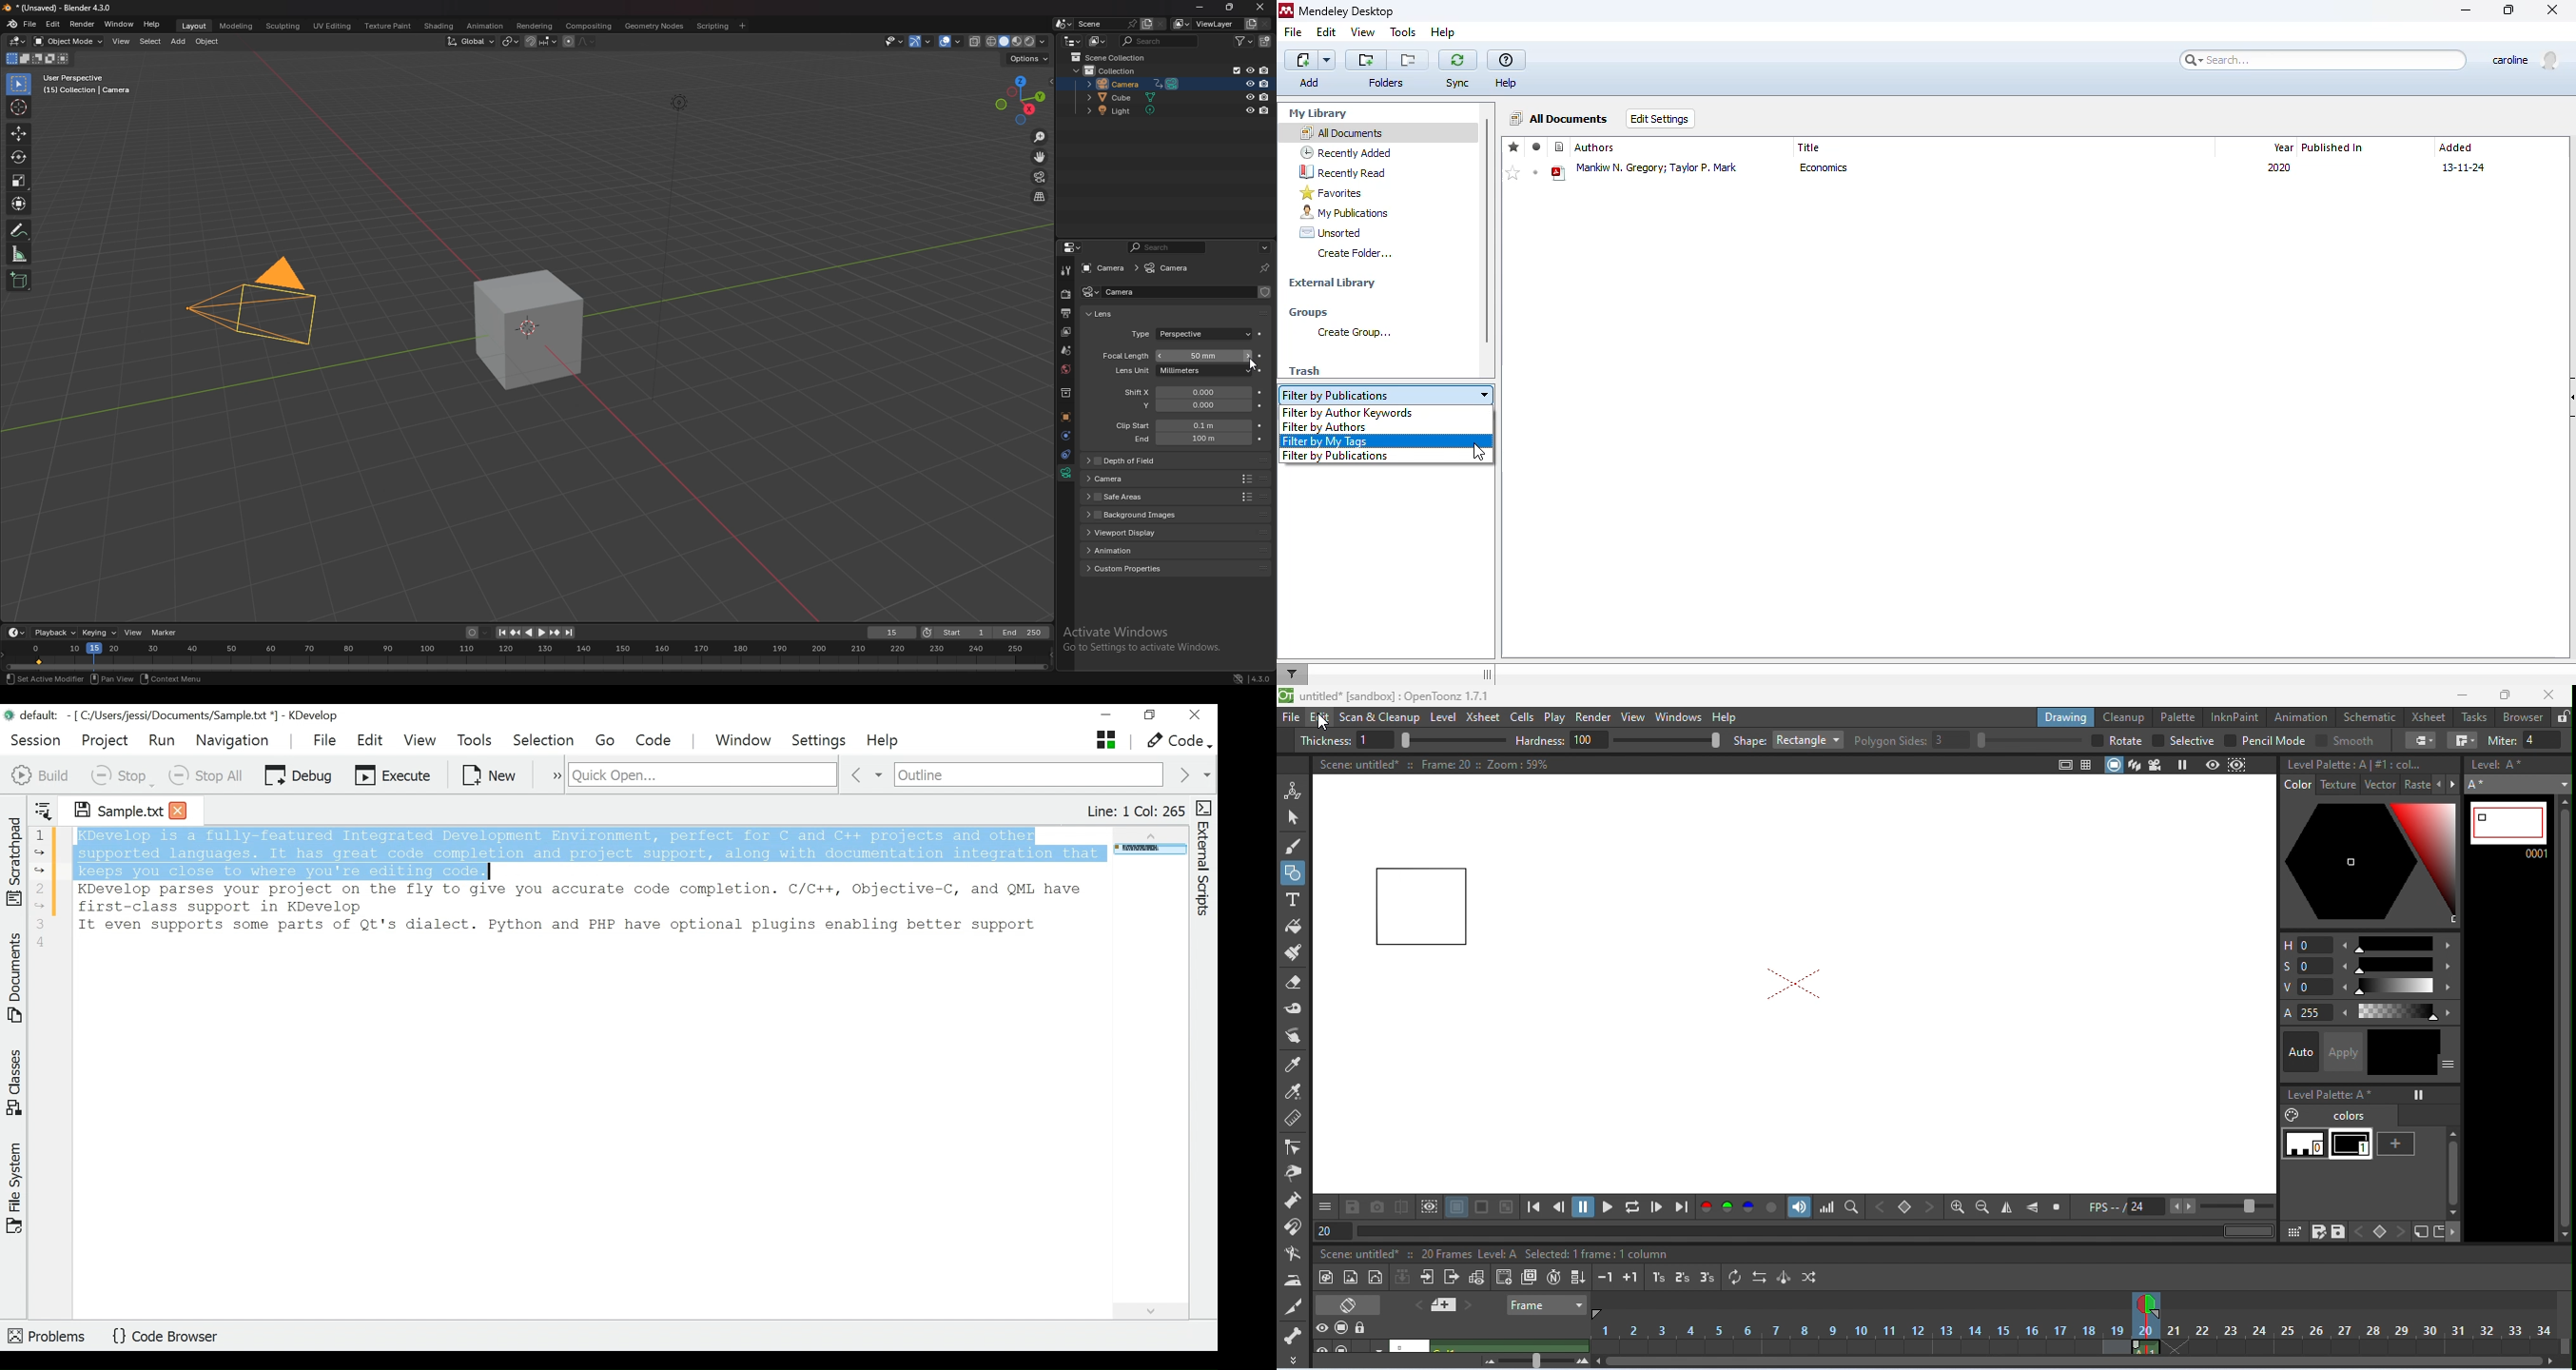 This screenshot has width=2576, height=1372. What do you see at coordinates (2449, 1065) in the screenshot?
I see `show or hide` at bounding box center [2449, 1065].